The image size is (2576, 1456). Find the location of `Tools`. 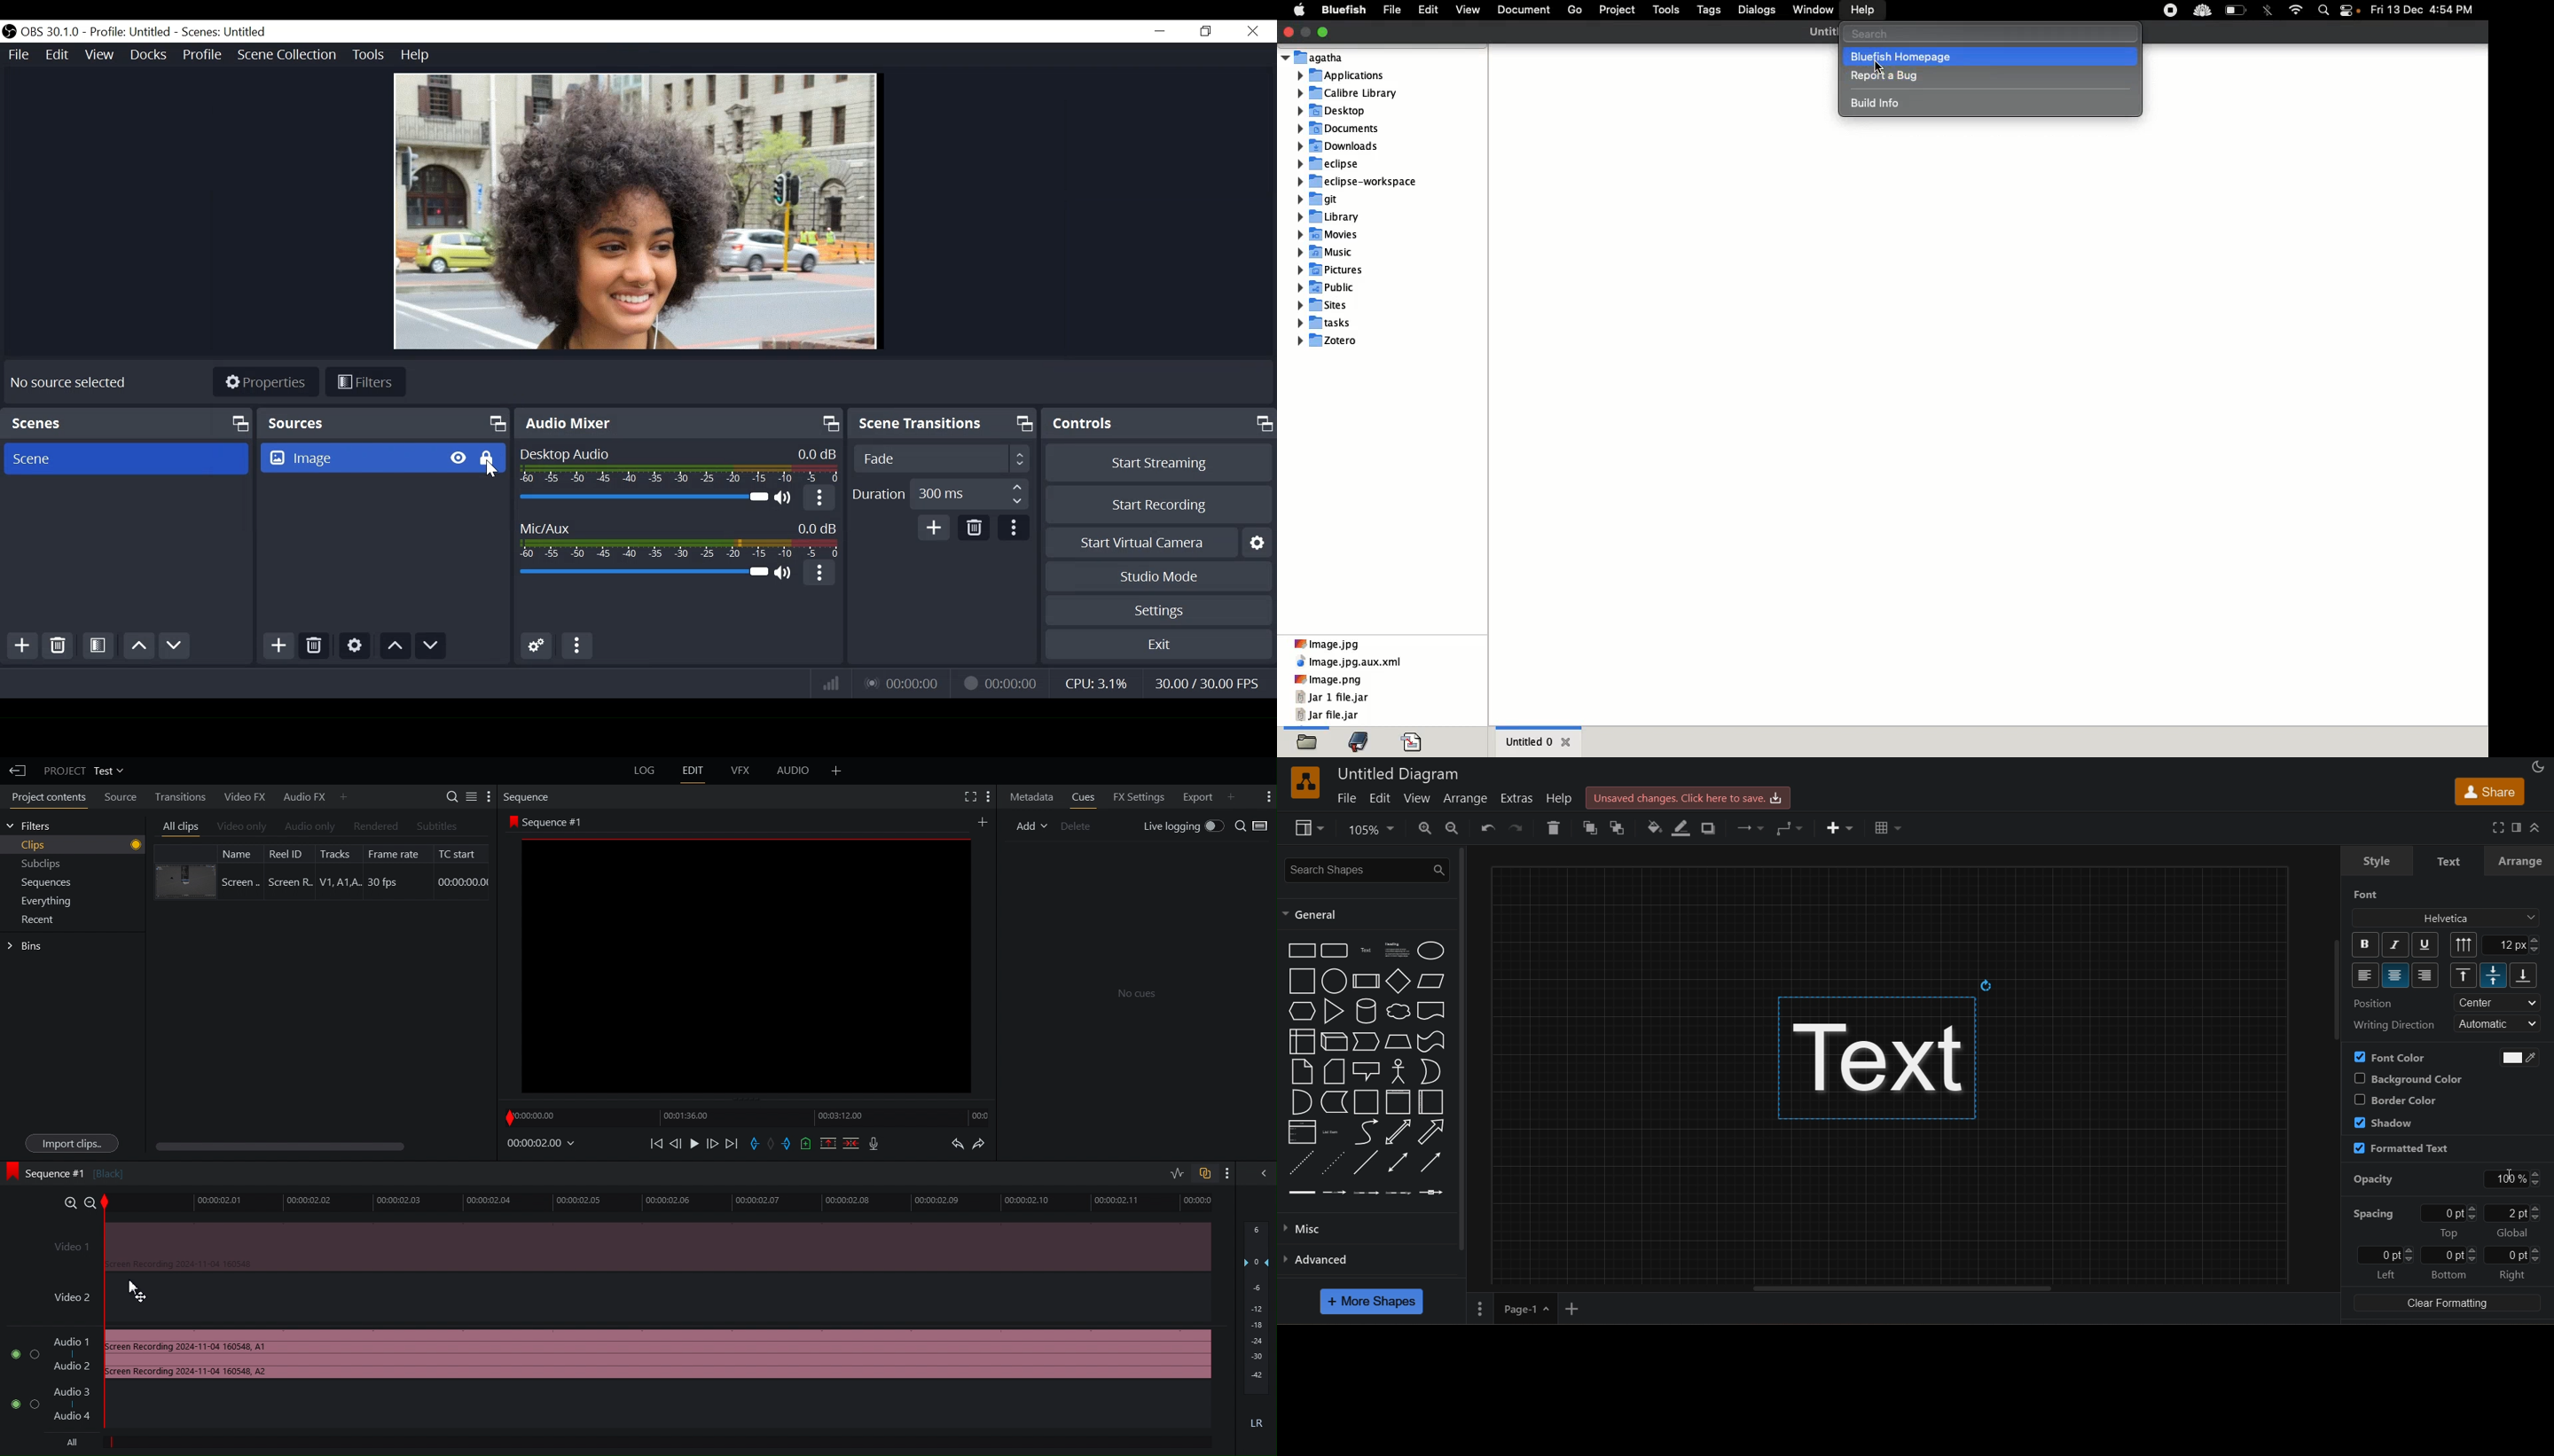

Tools is located at coordinates (369, 55).